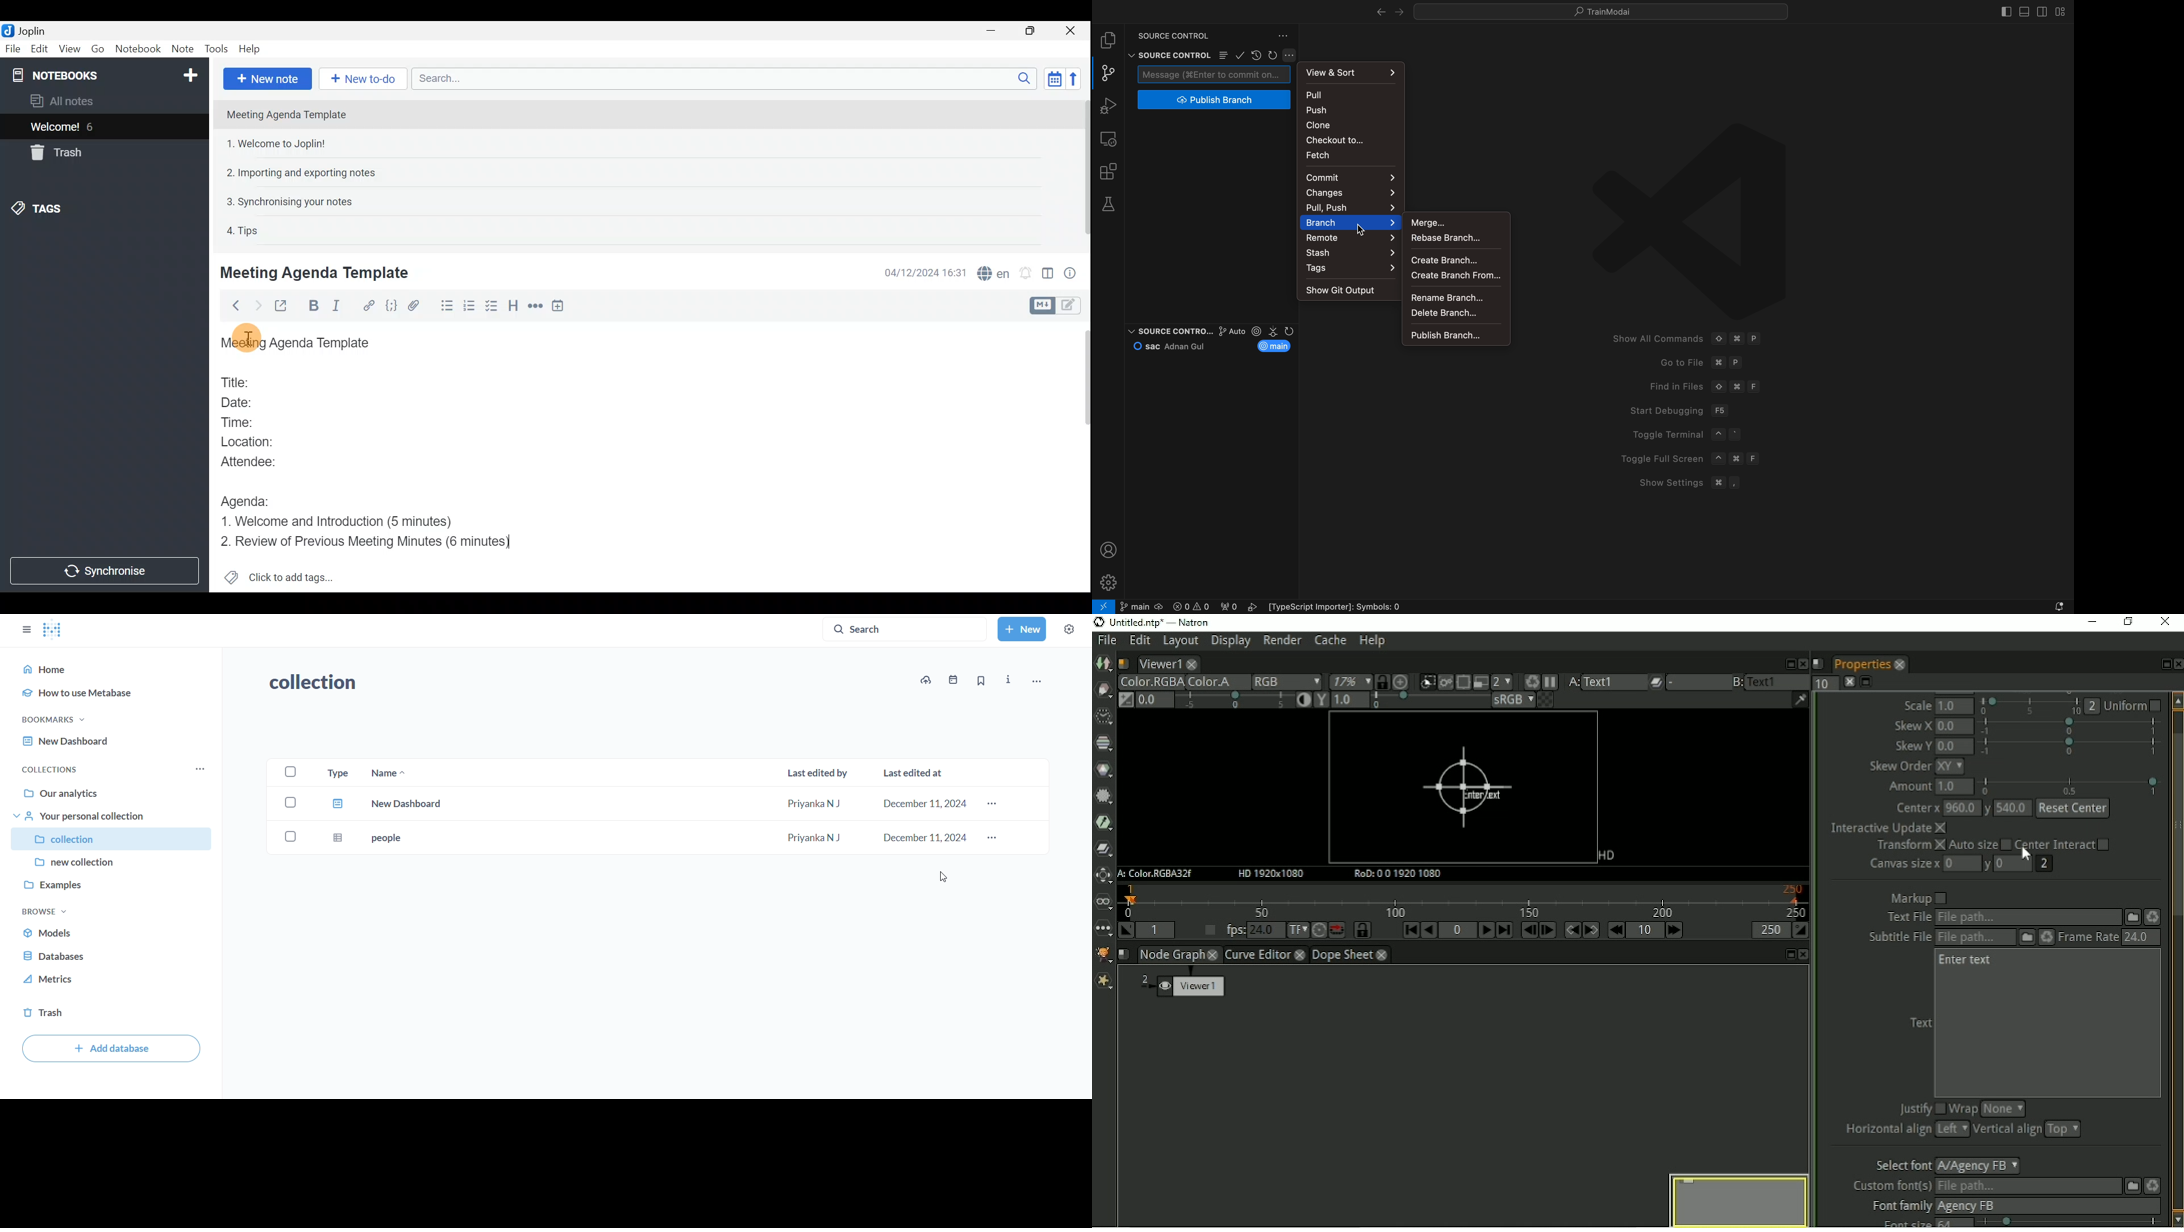 The image size is (2184, 1232). What do you see at coordinates (491, 306) in the screenshot?
I see `Checkbox` at bounding box center [491, 306].